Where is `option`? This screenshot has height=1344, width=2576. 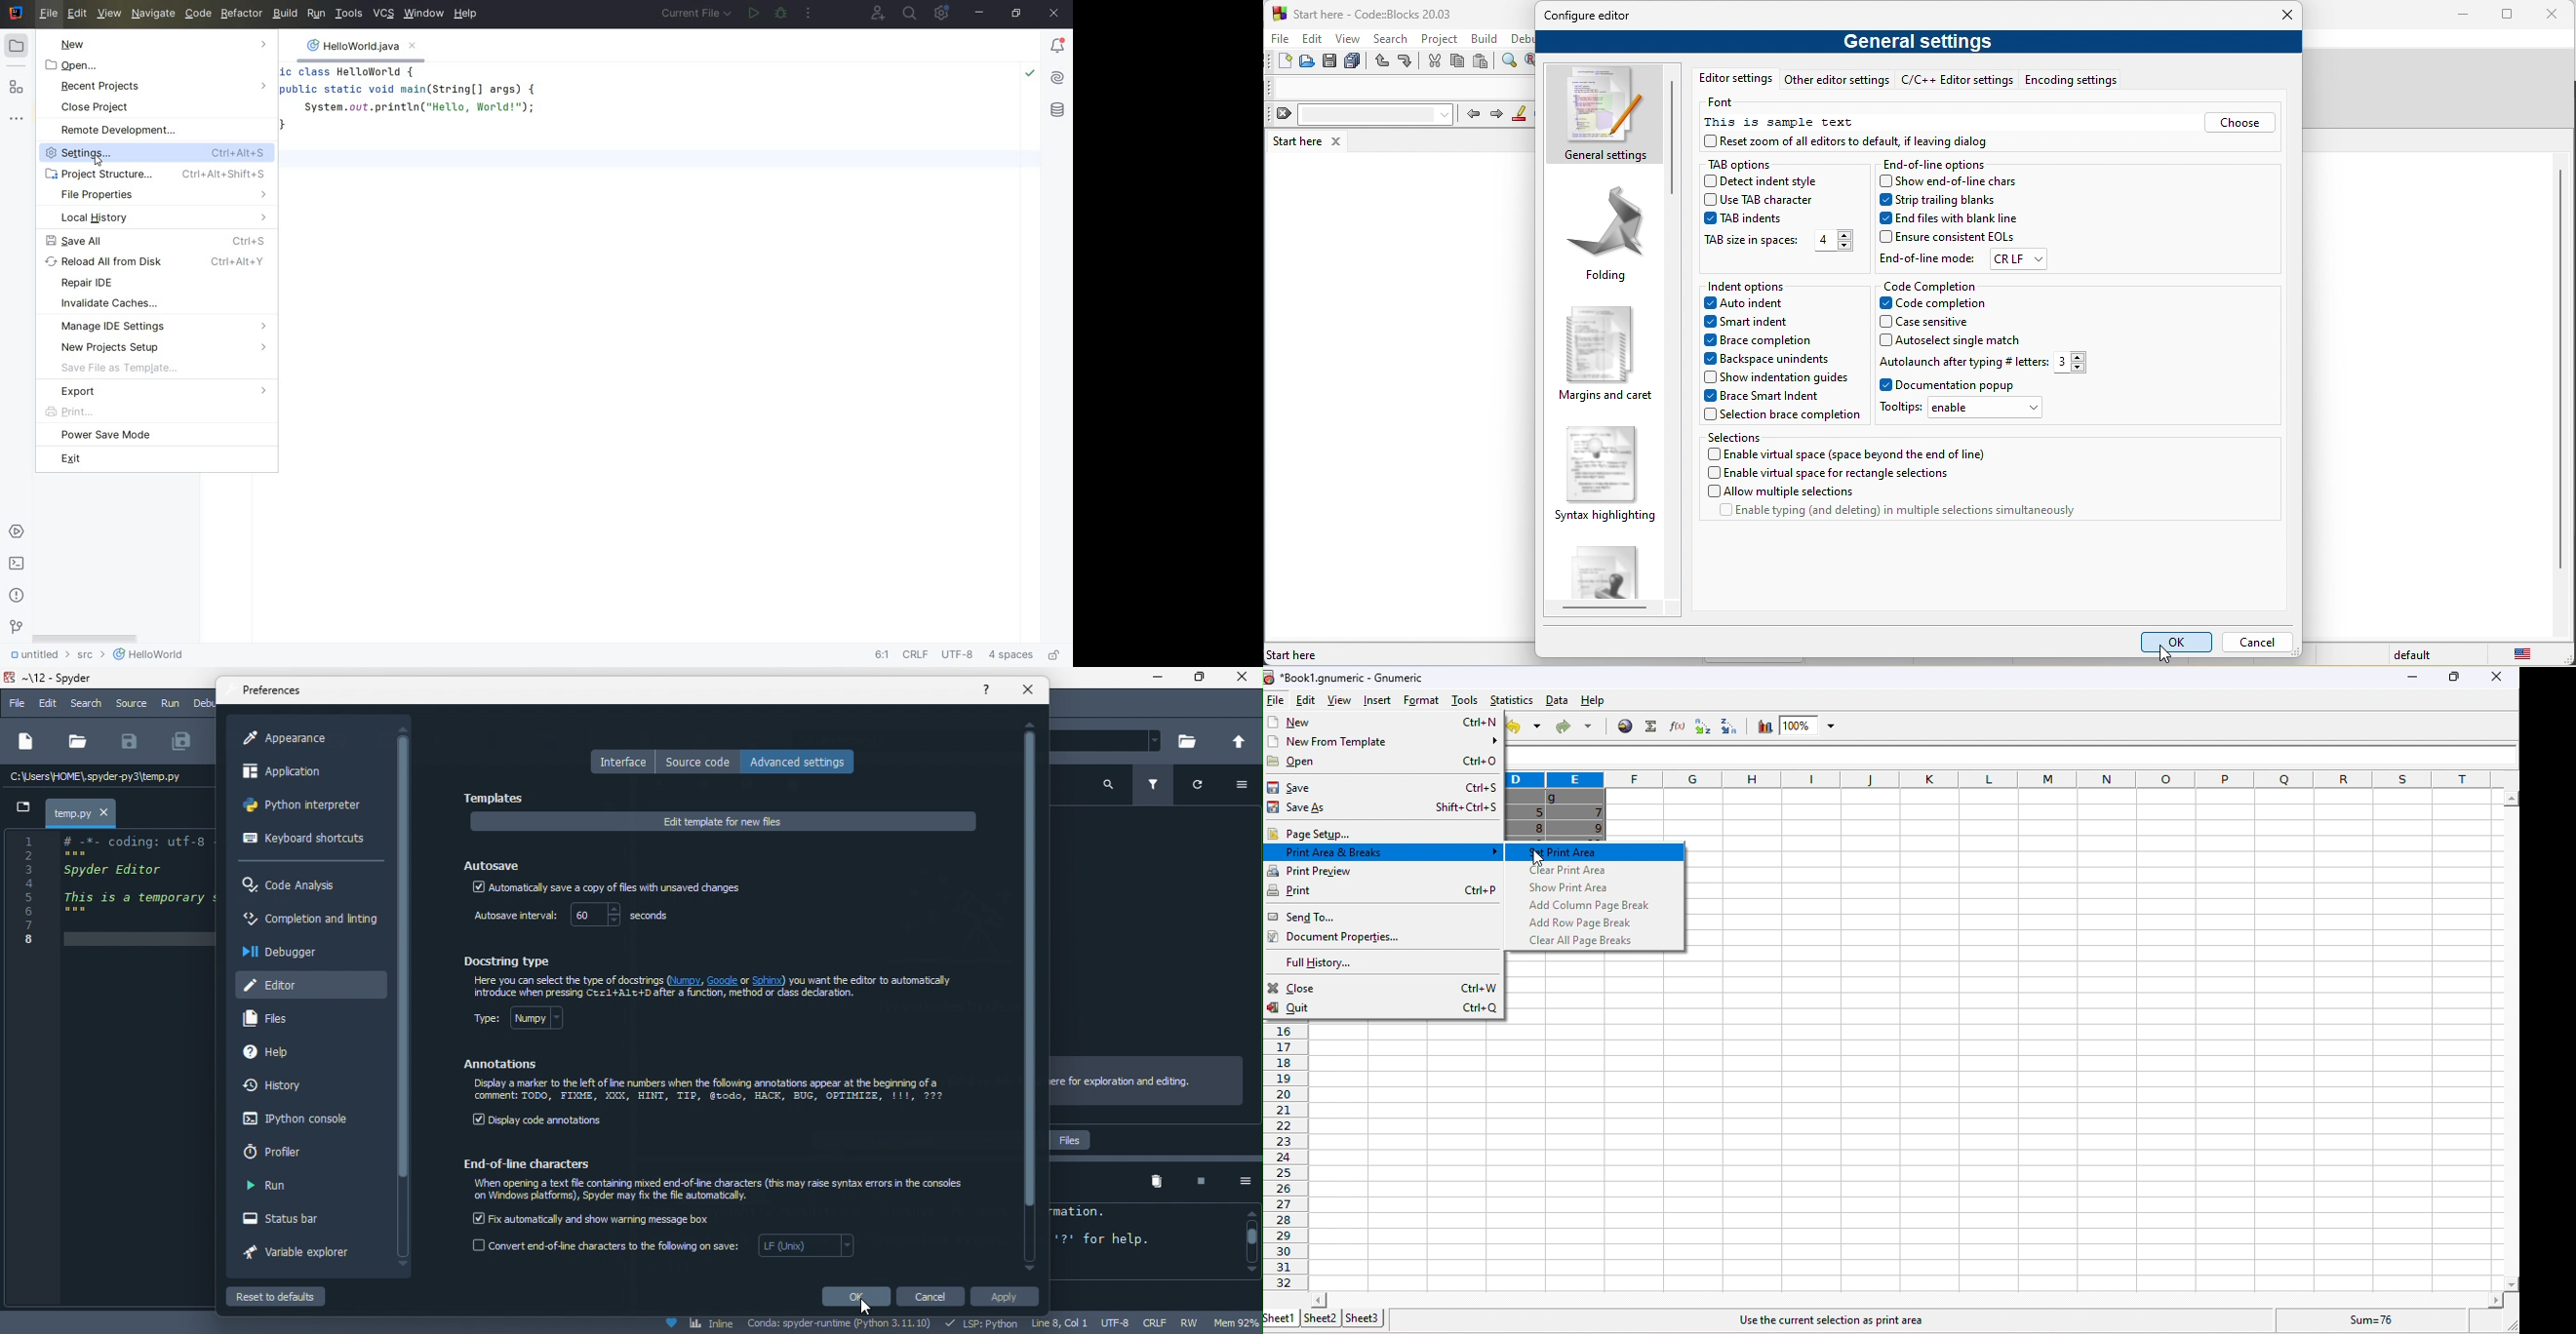
option is located at coordinates (1248, 787).